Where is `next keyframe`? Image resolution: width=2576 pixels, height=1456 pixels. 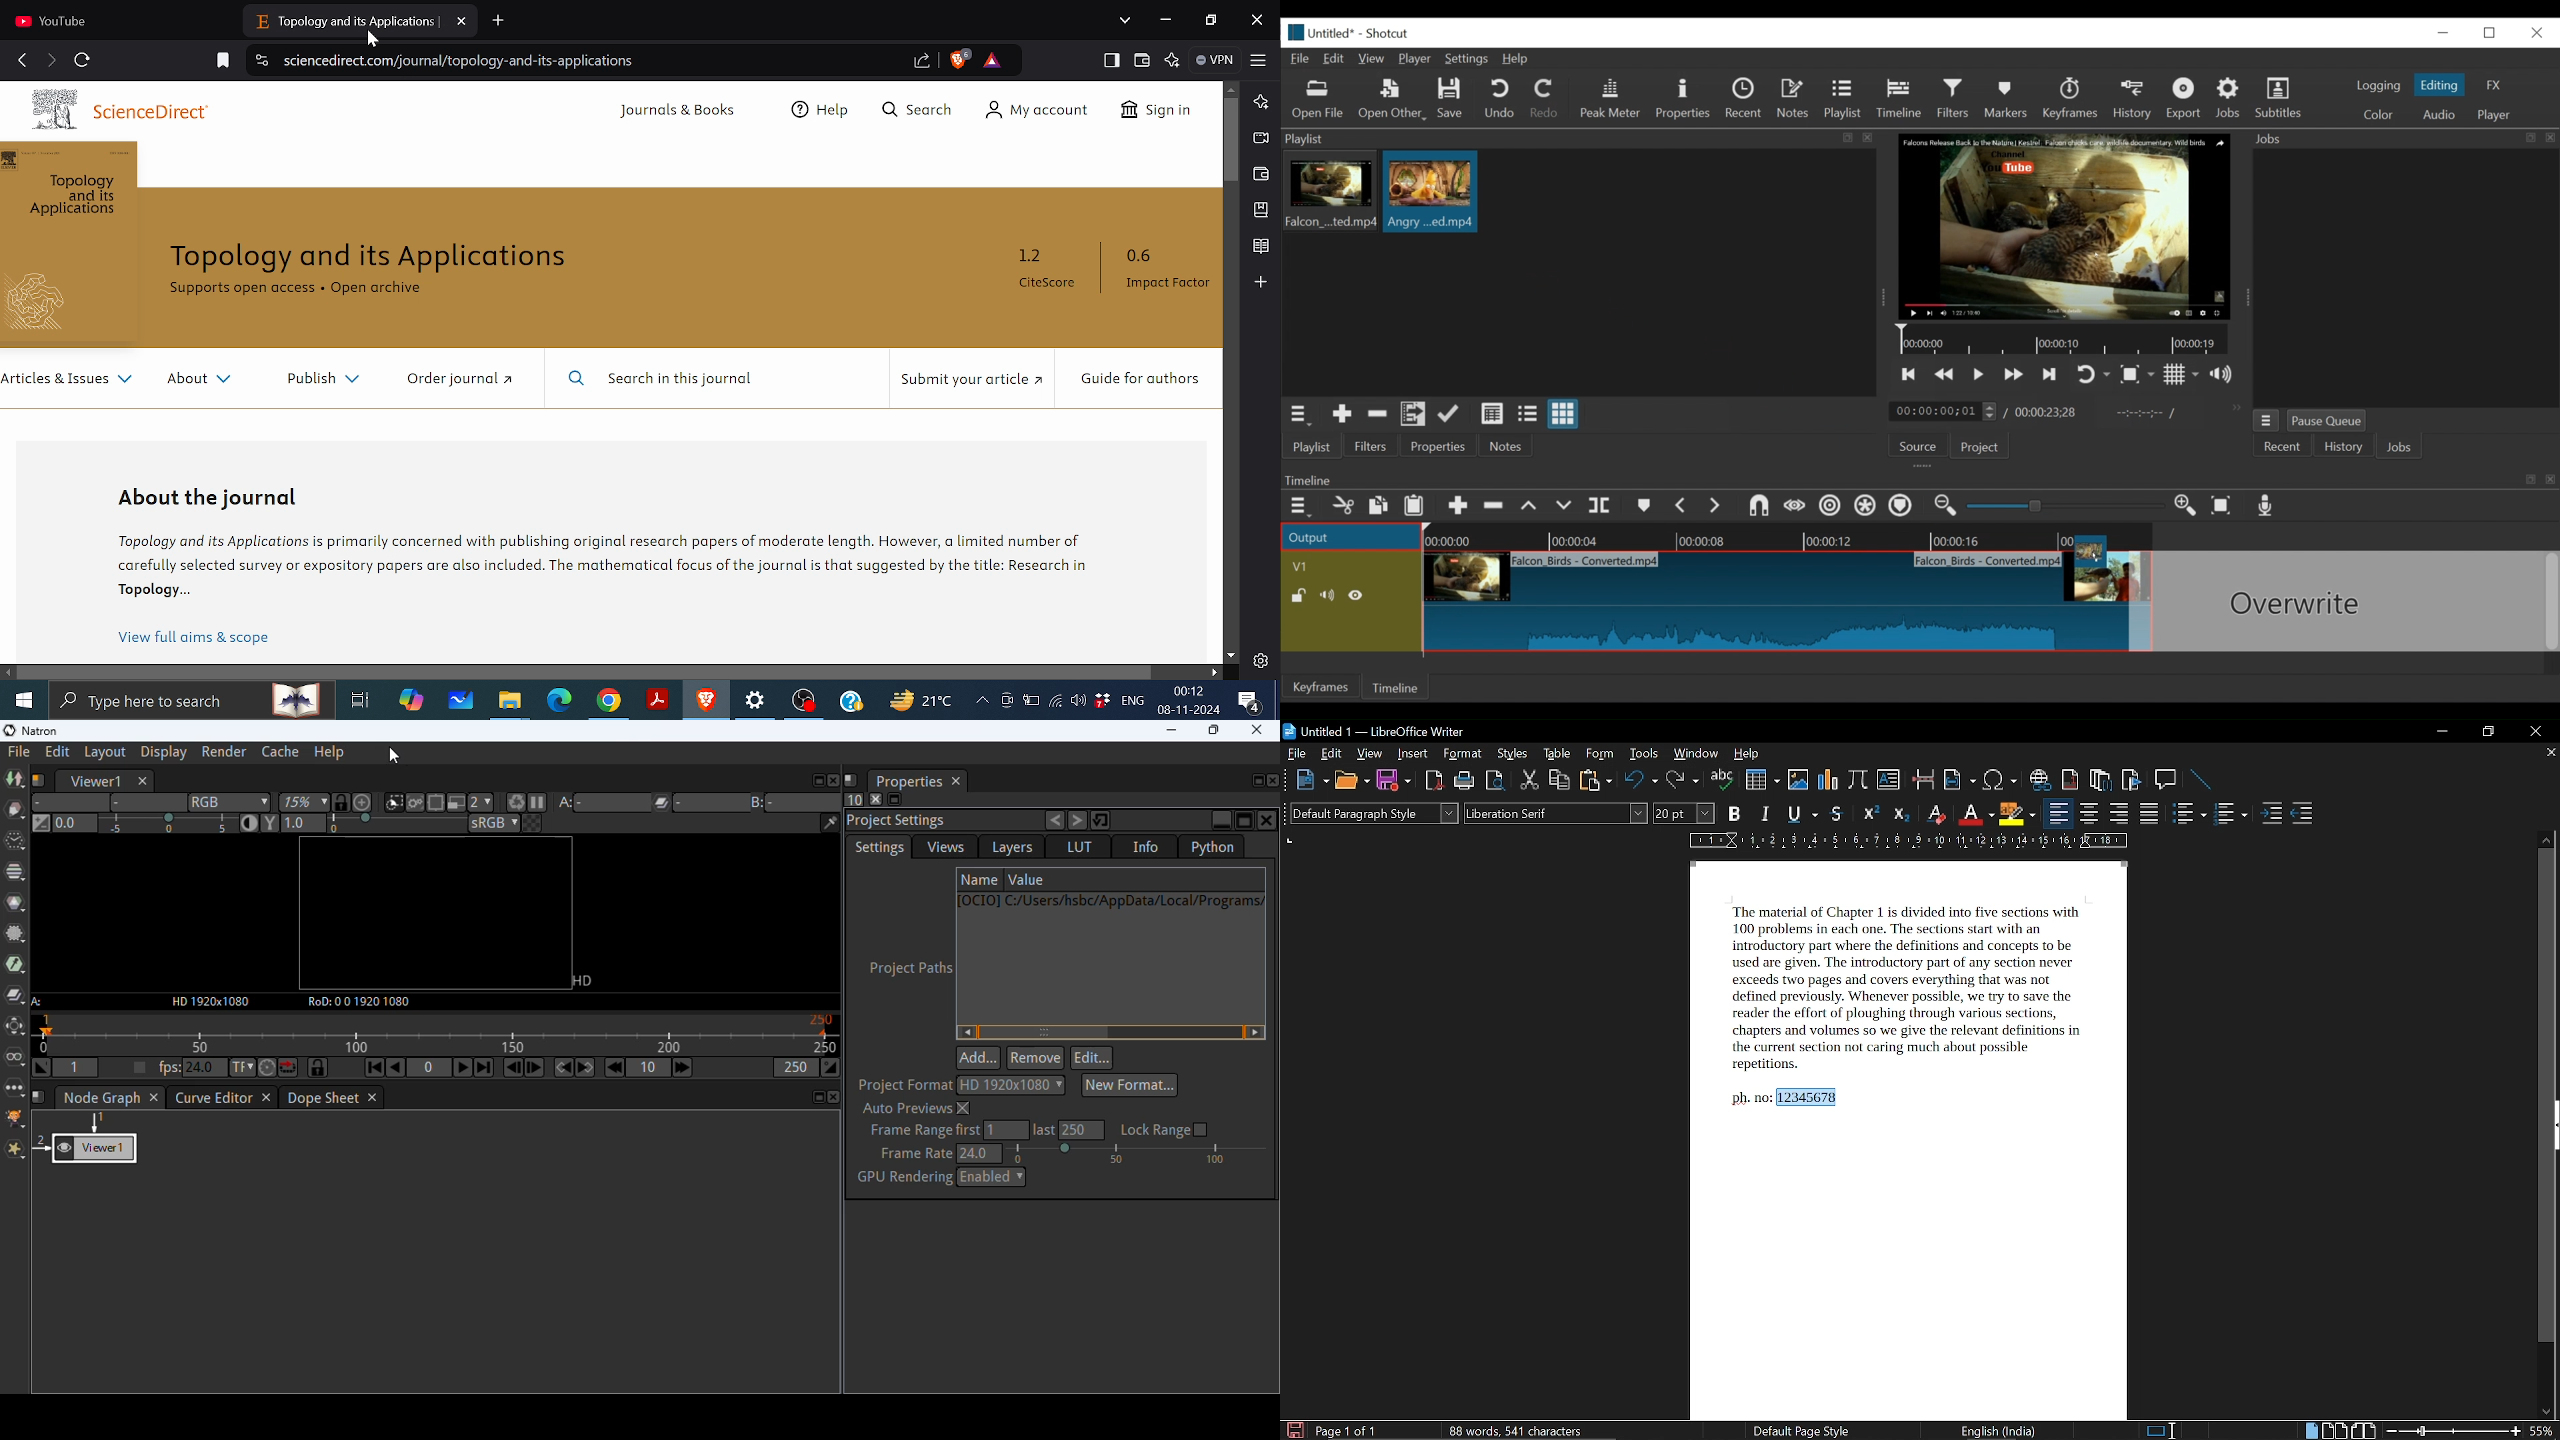 next keyframe is located at coordinates (585, 1068).